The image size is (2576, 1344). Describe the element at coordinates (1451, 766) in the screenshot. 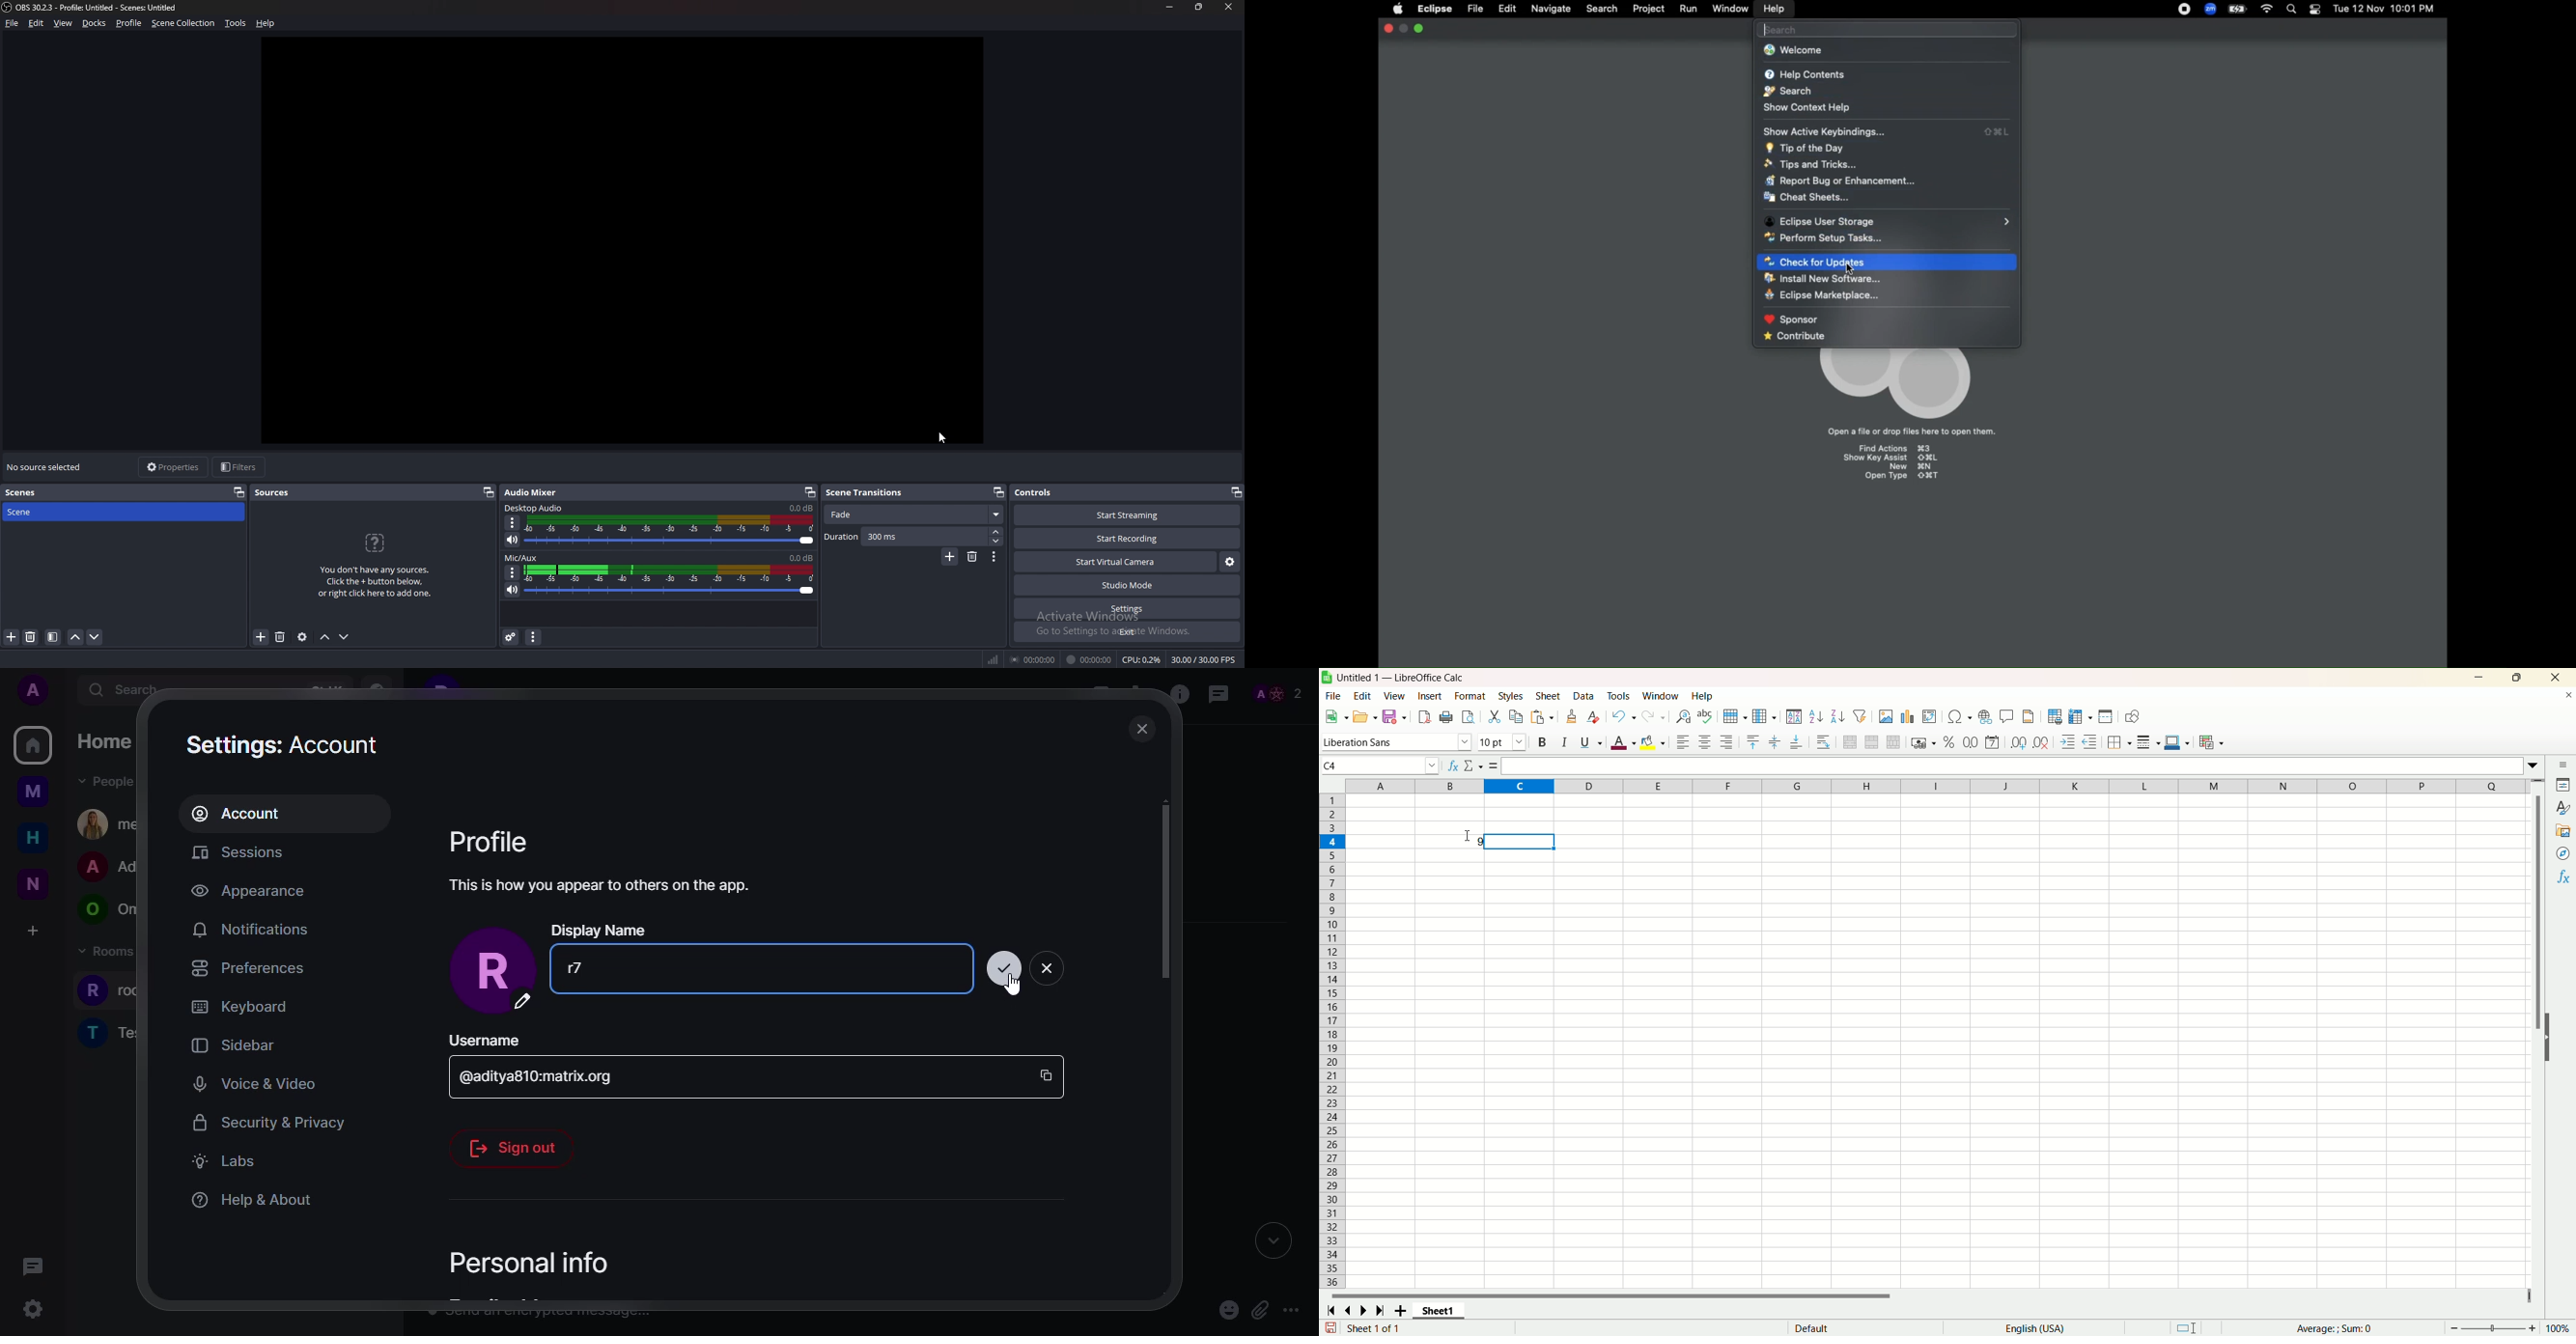

I see `Function wizard` at that location.